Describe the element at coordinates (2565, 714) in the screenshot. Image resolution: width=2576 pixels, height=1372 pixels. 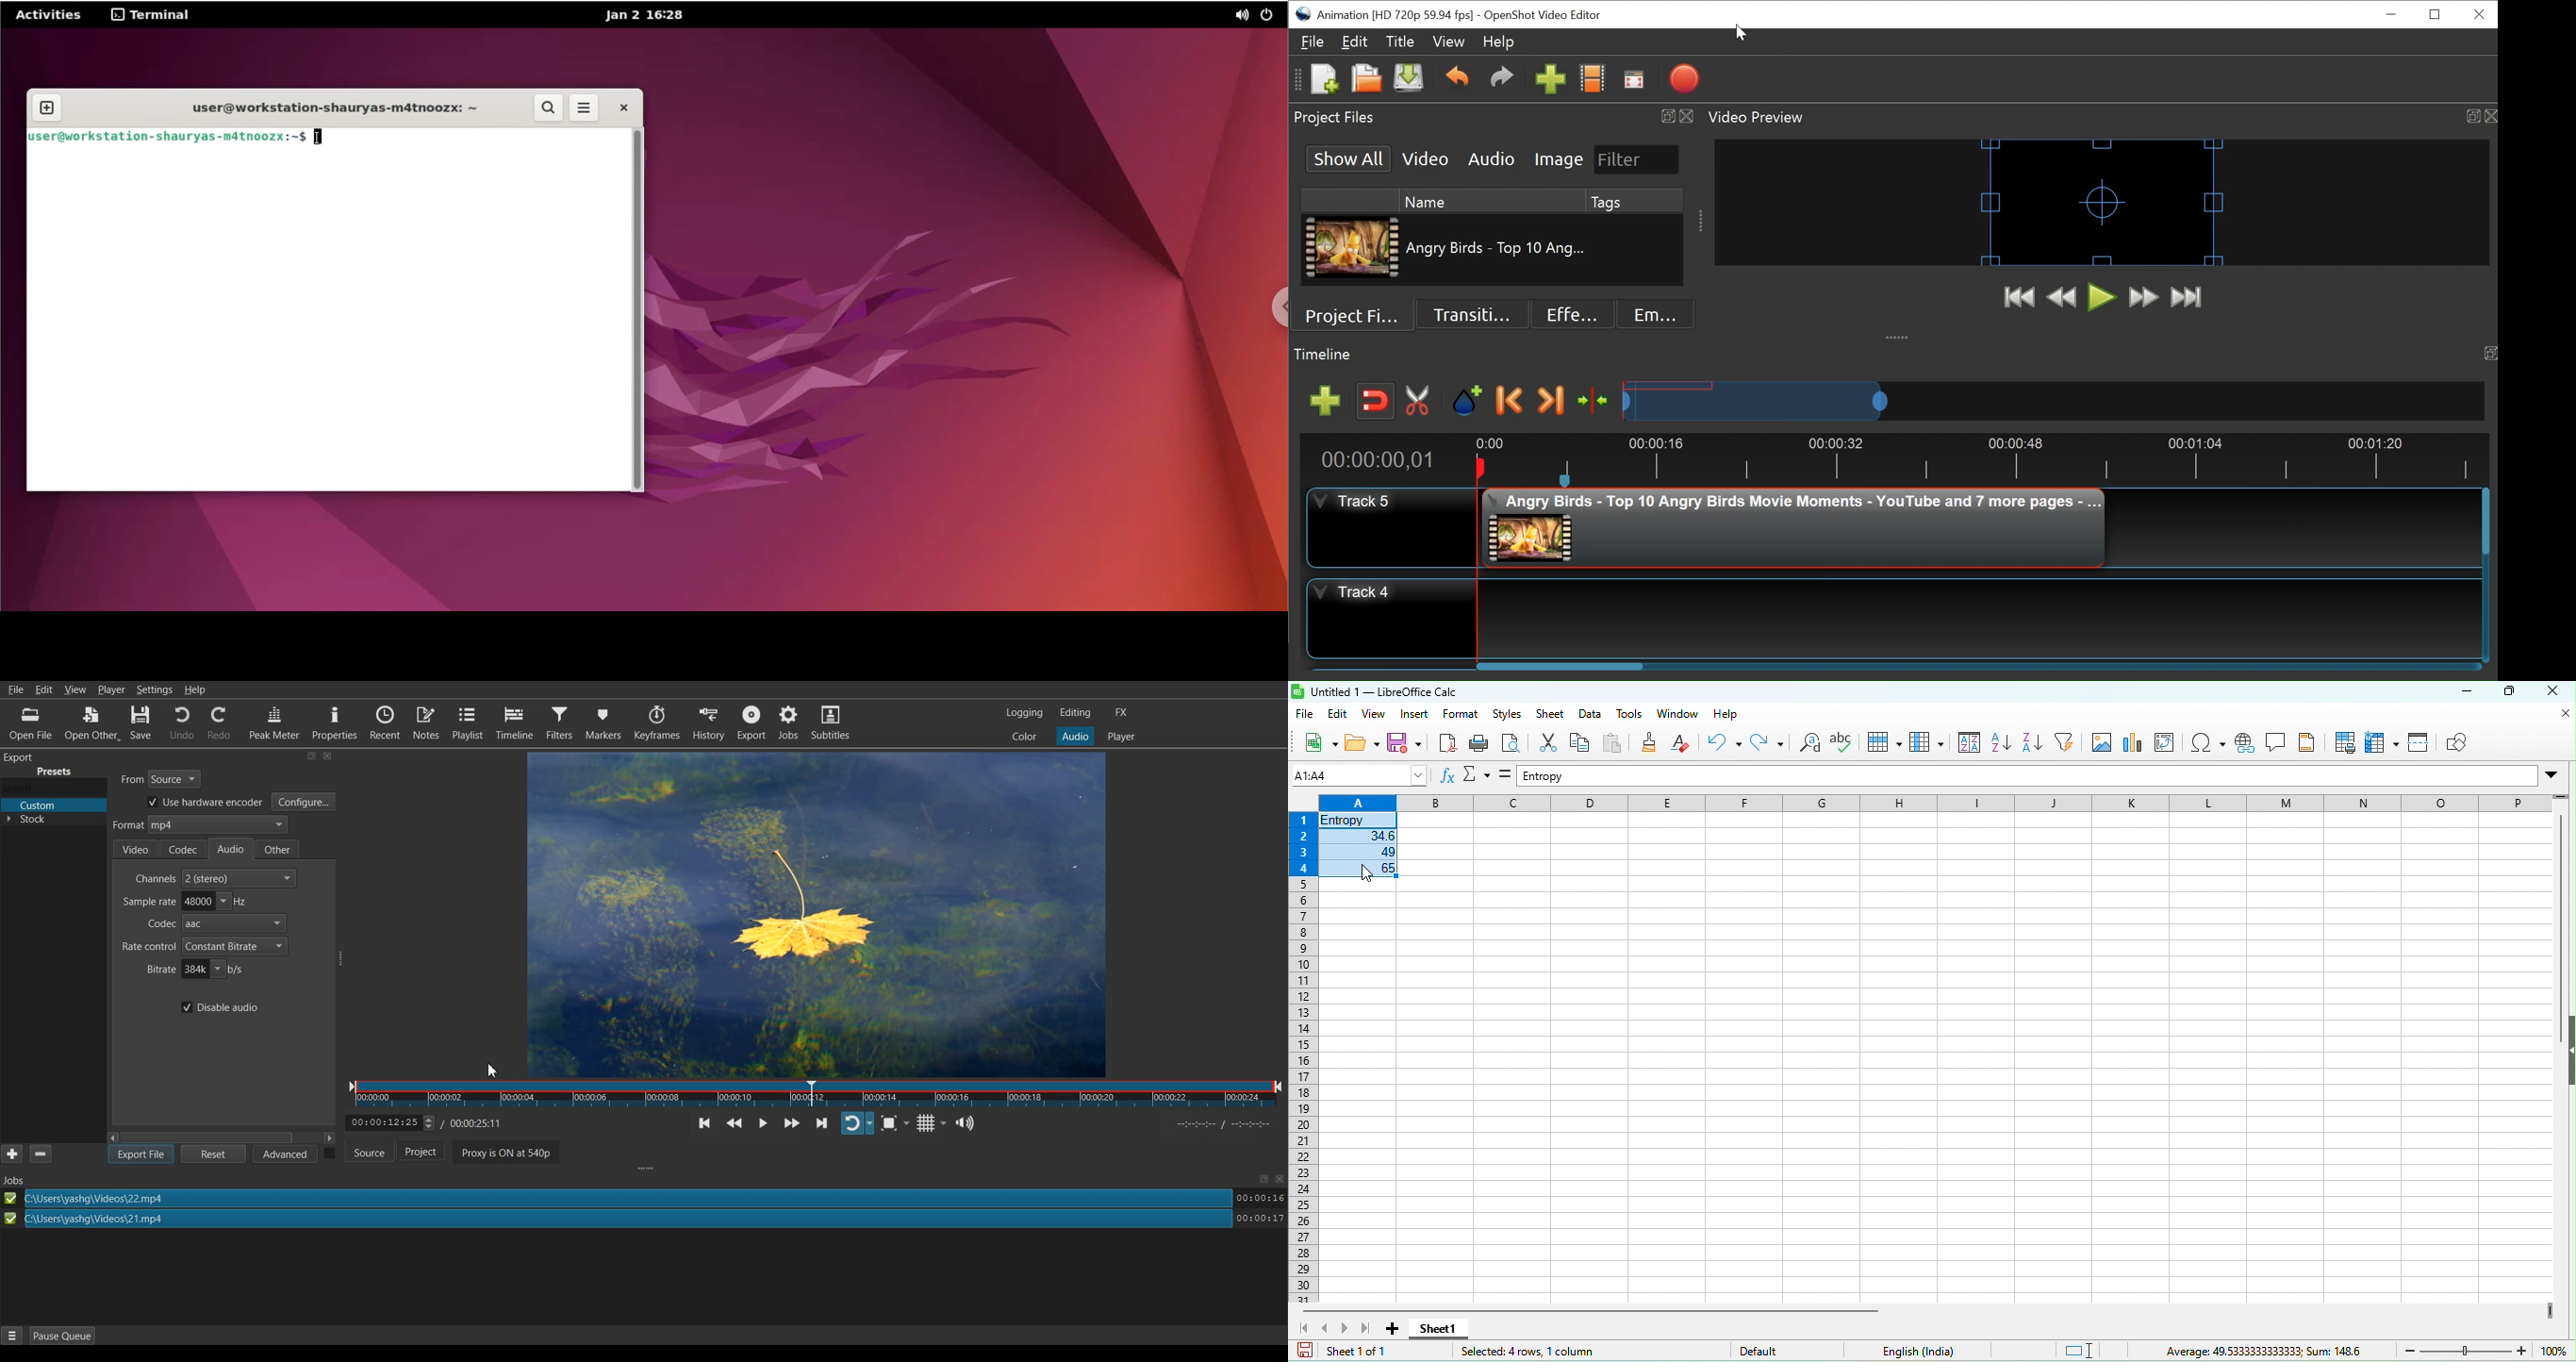
I see `close` at that location.